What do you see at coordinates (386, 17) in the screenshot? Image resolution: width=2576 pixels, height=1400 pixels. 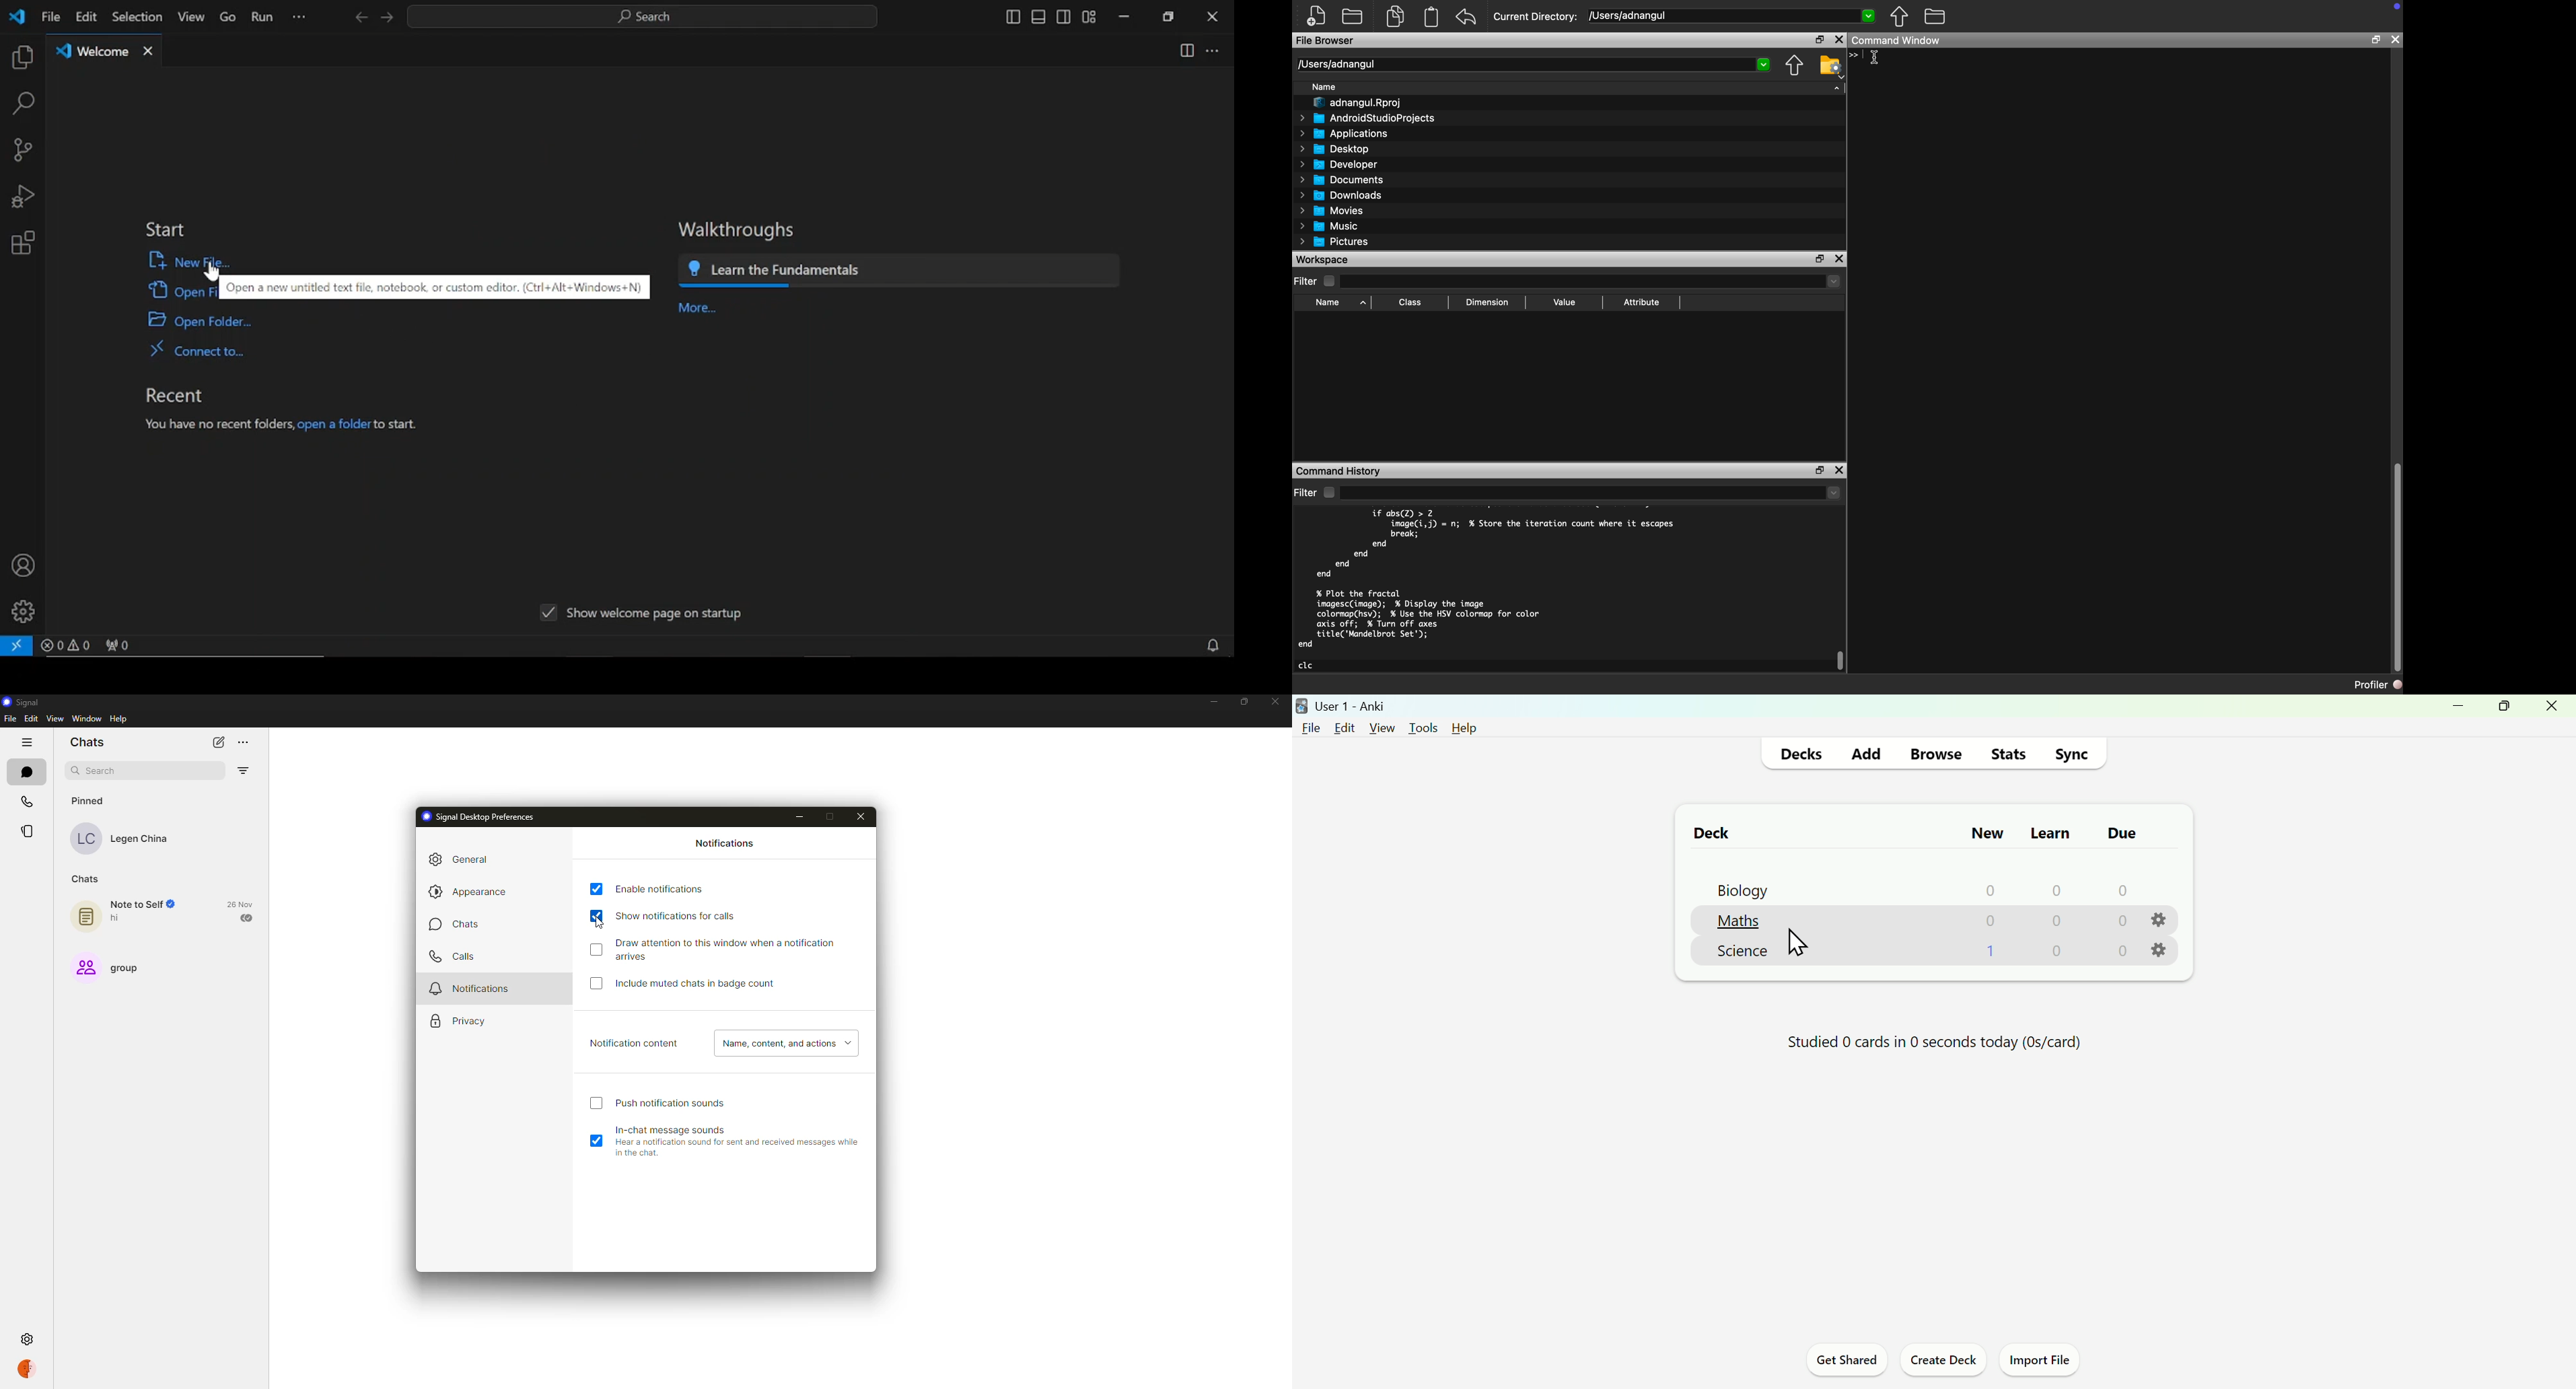 I see `next` at bounding box center [386, 17].